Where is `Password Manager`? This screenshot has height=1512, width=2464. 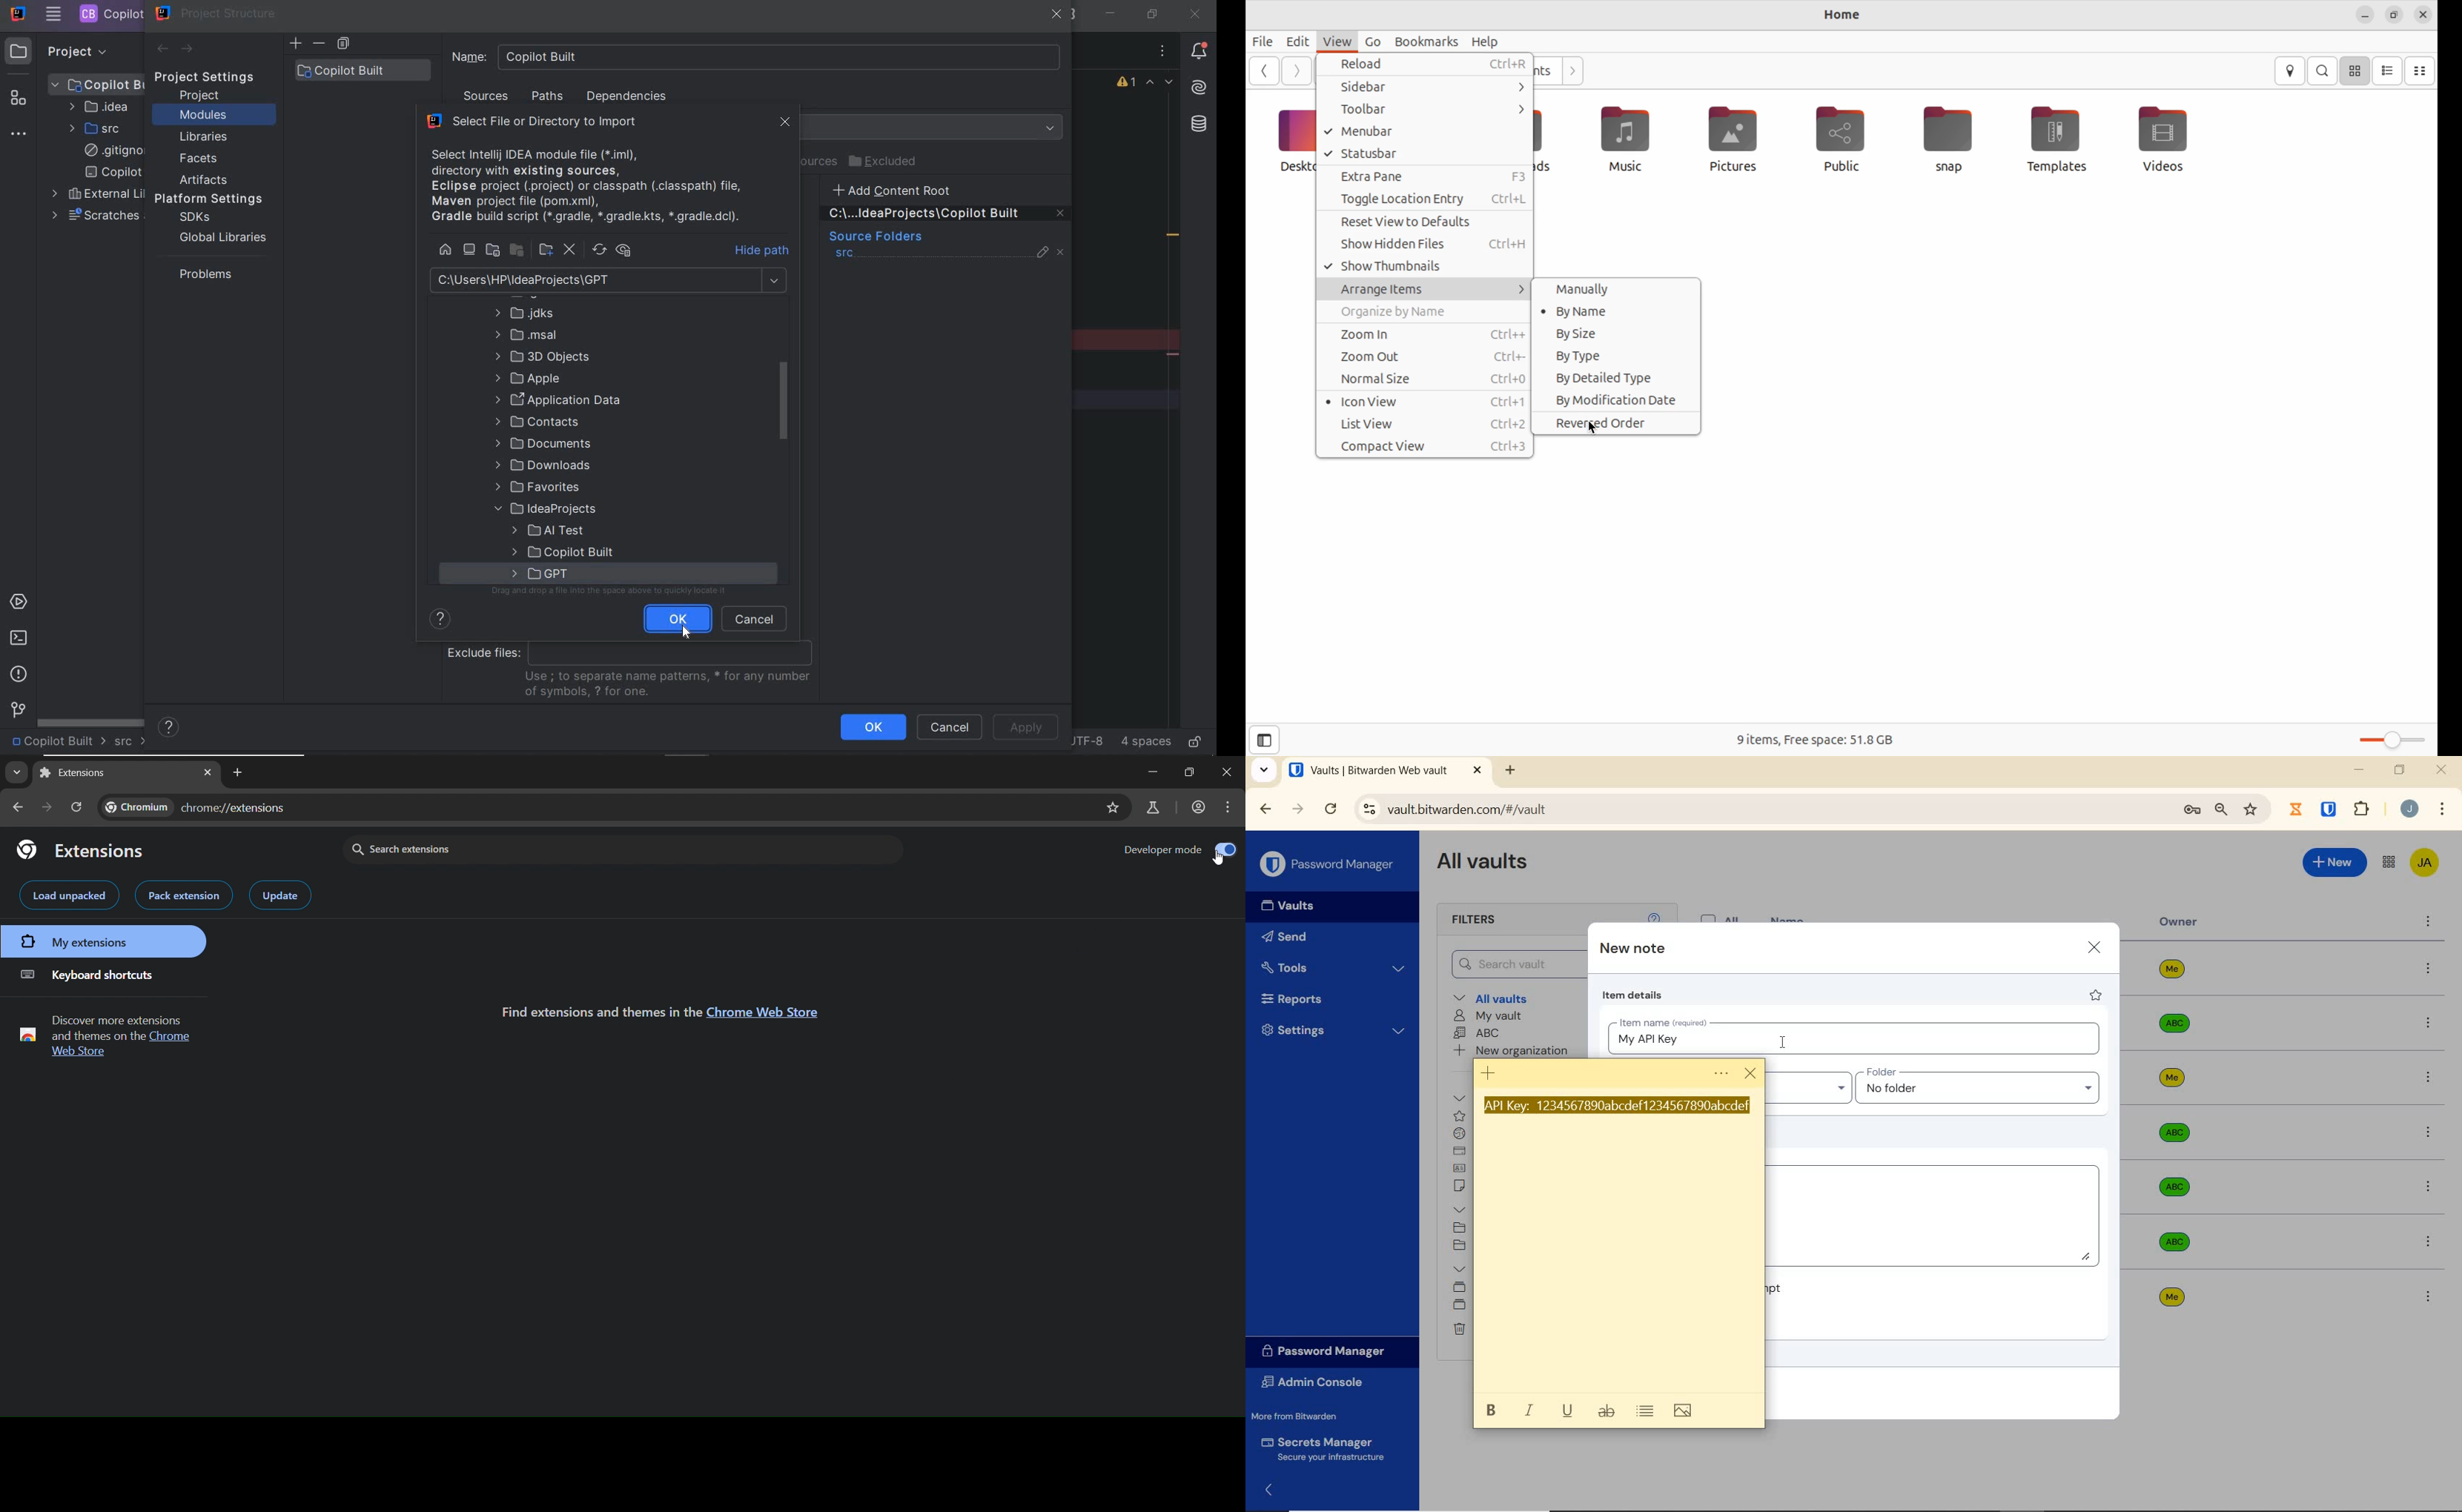
Password Manager is located at coordinates (1329, 863).